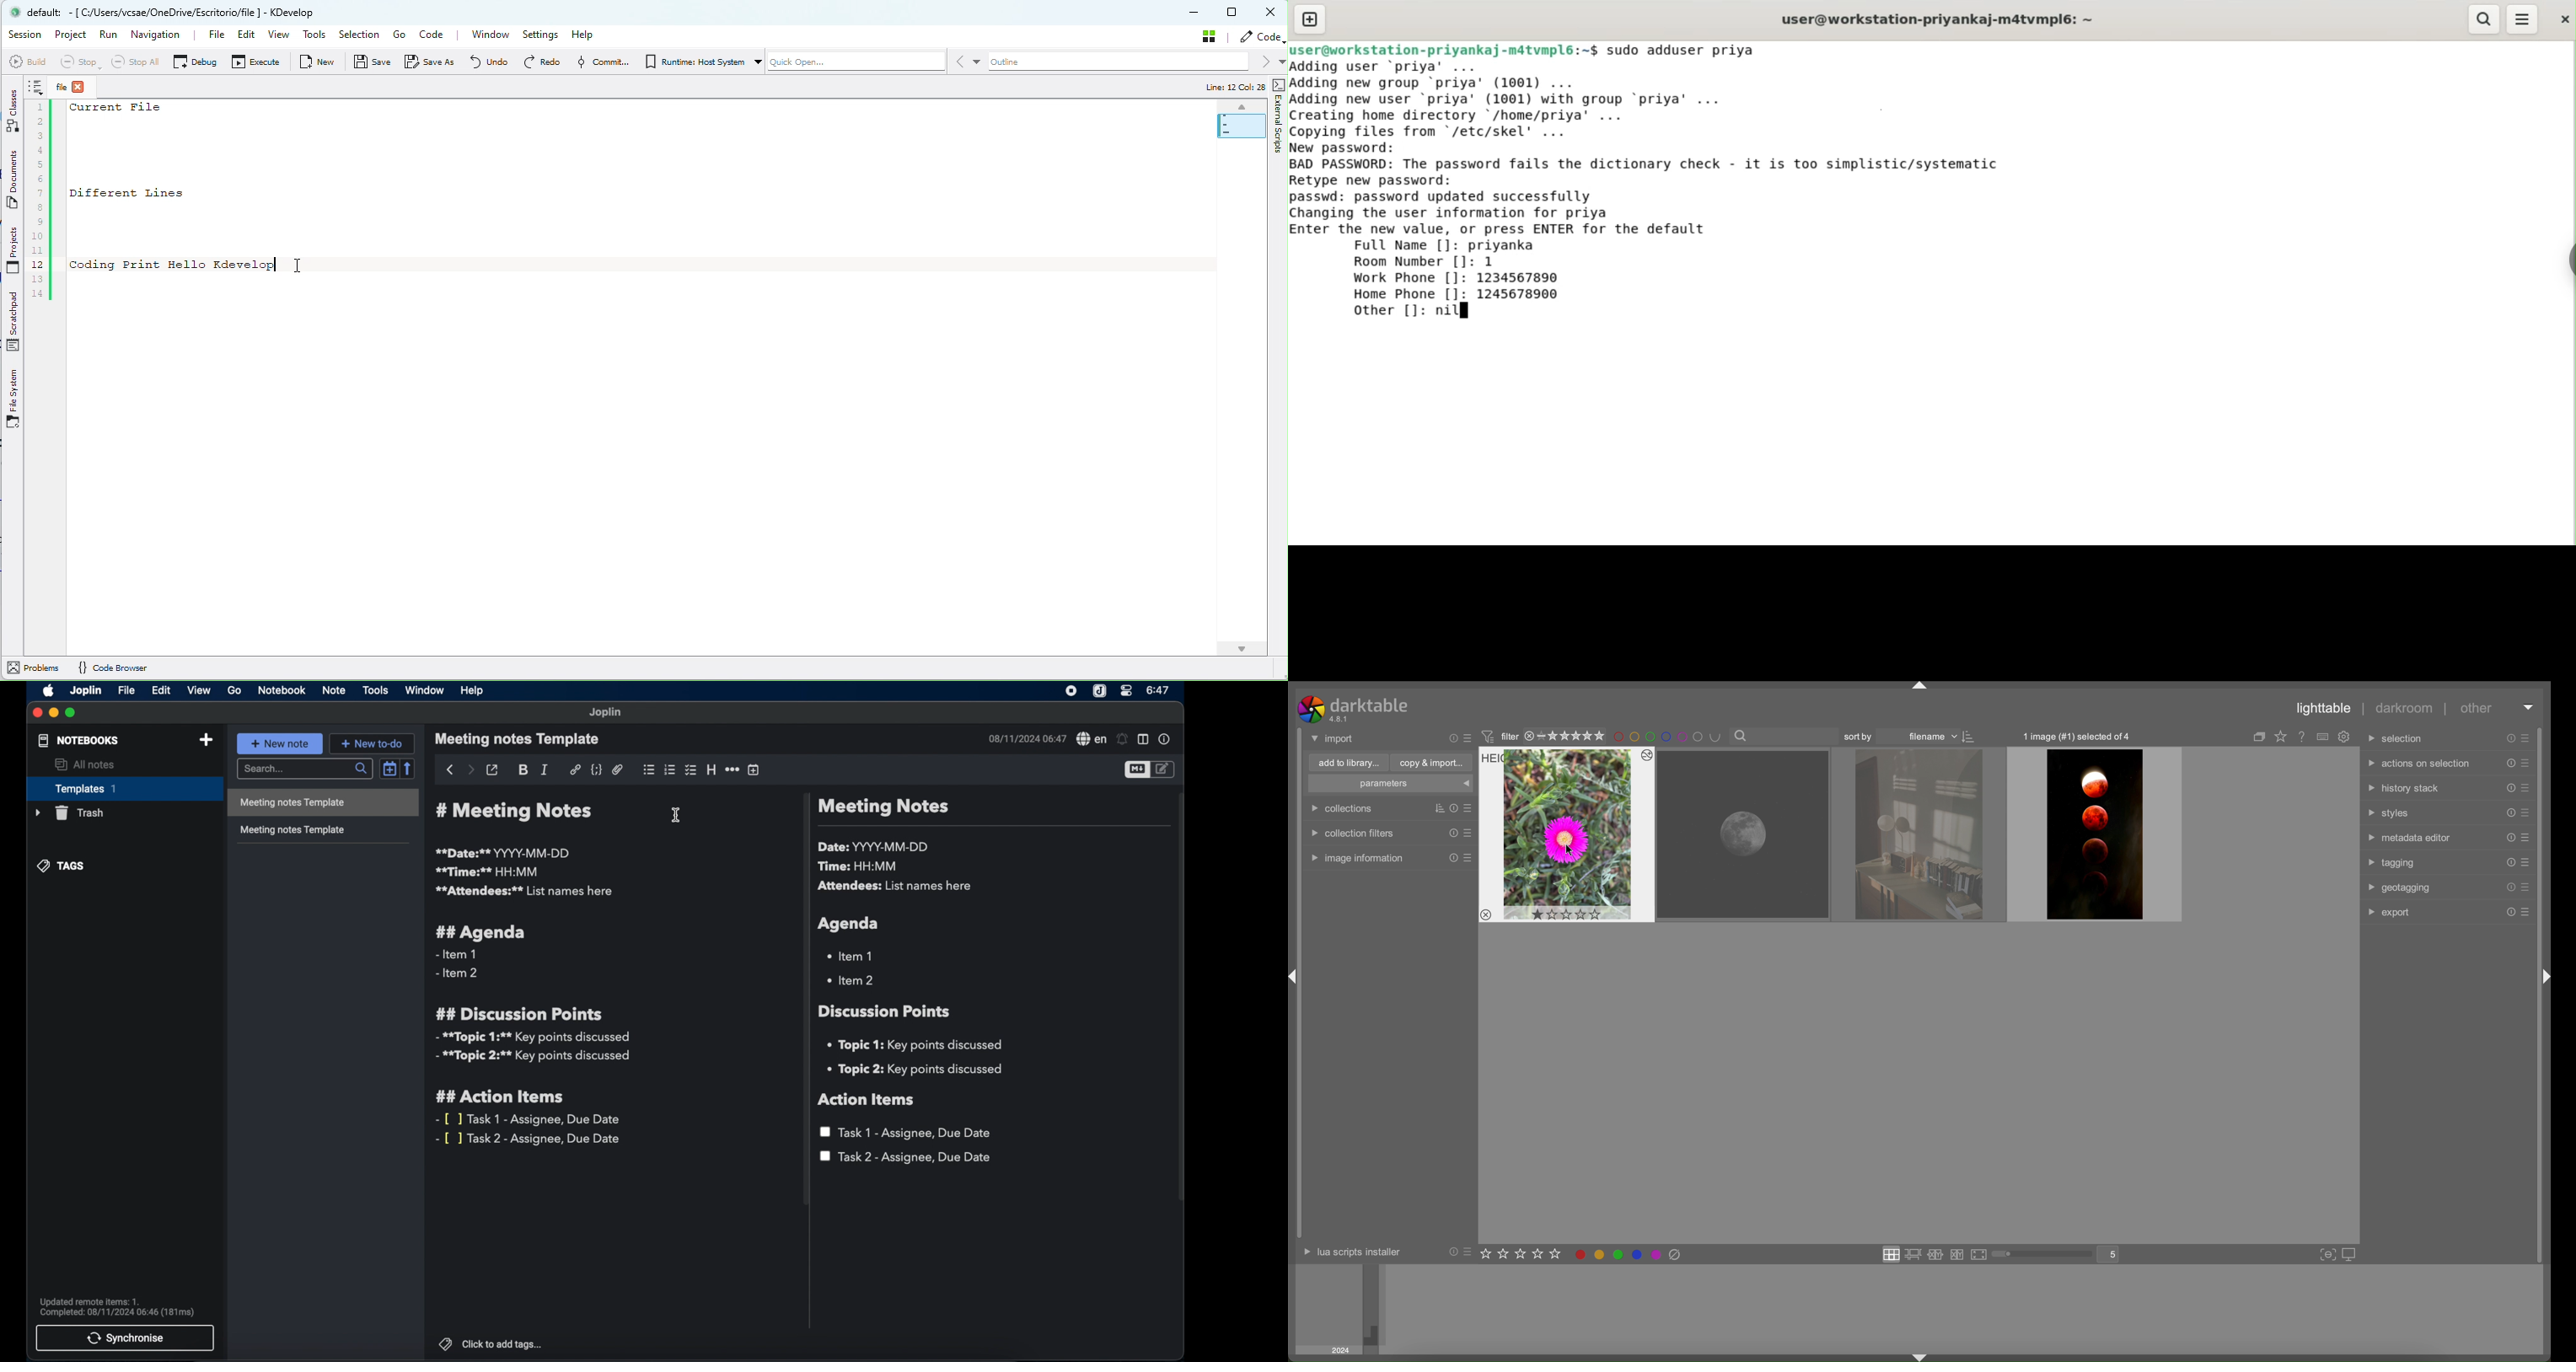 The image size is (2576, 1372). Describe the element at coordinates (2525, 739) in the screenshot. I see `presets` at that location.